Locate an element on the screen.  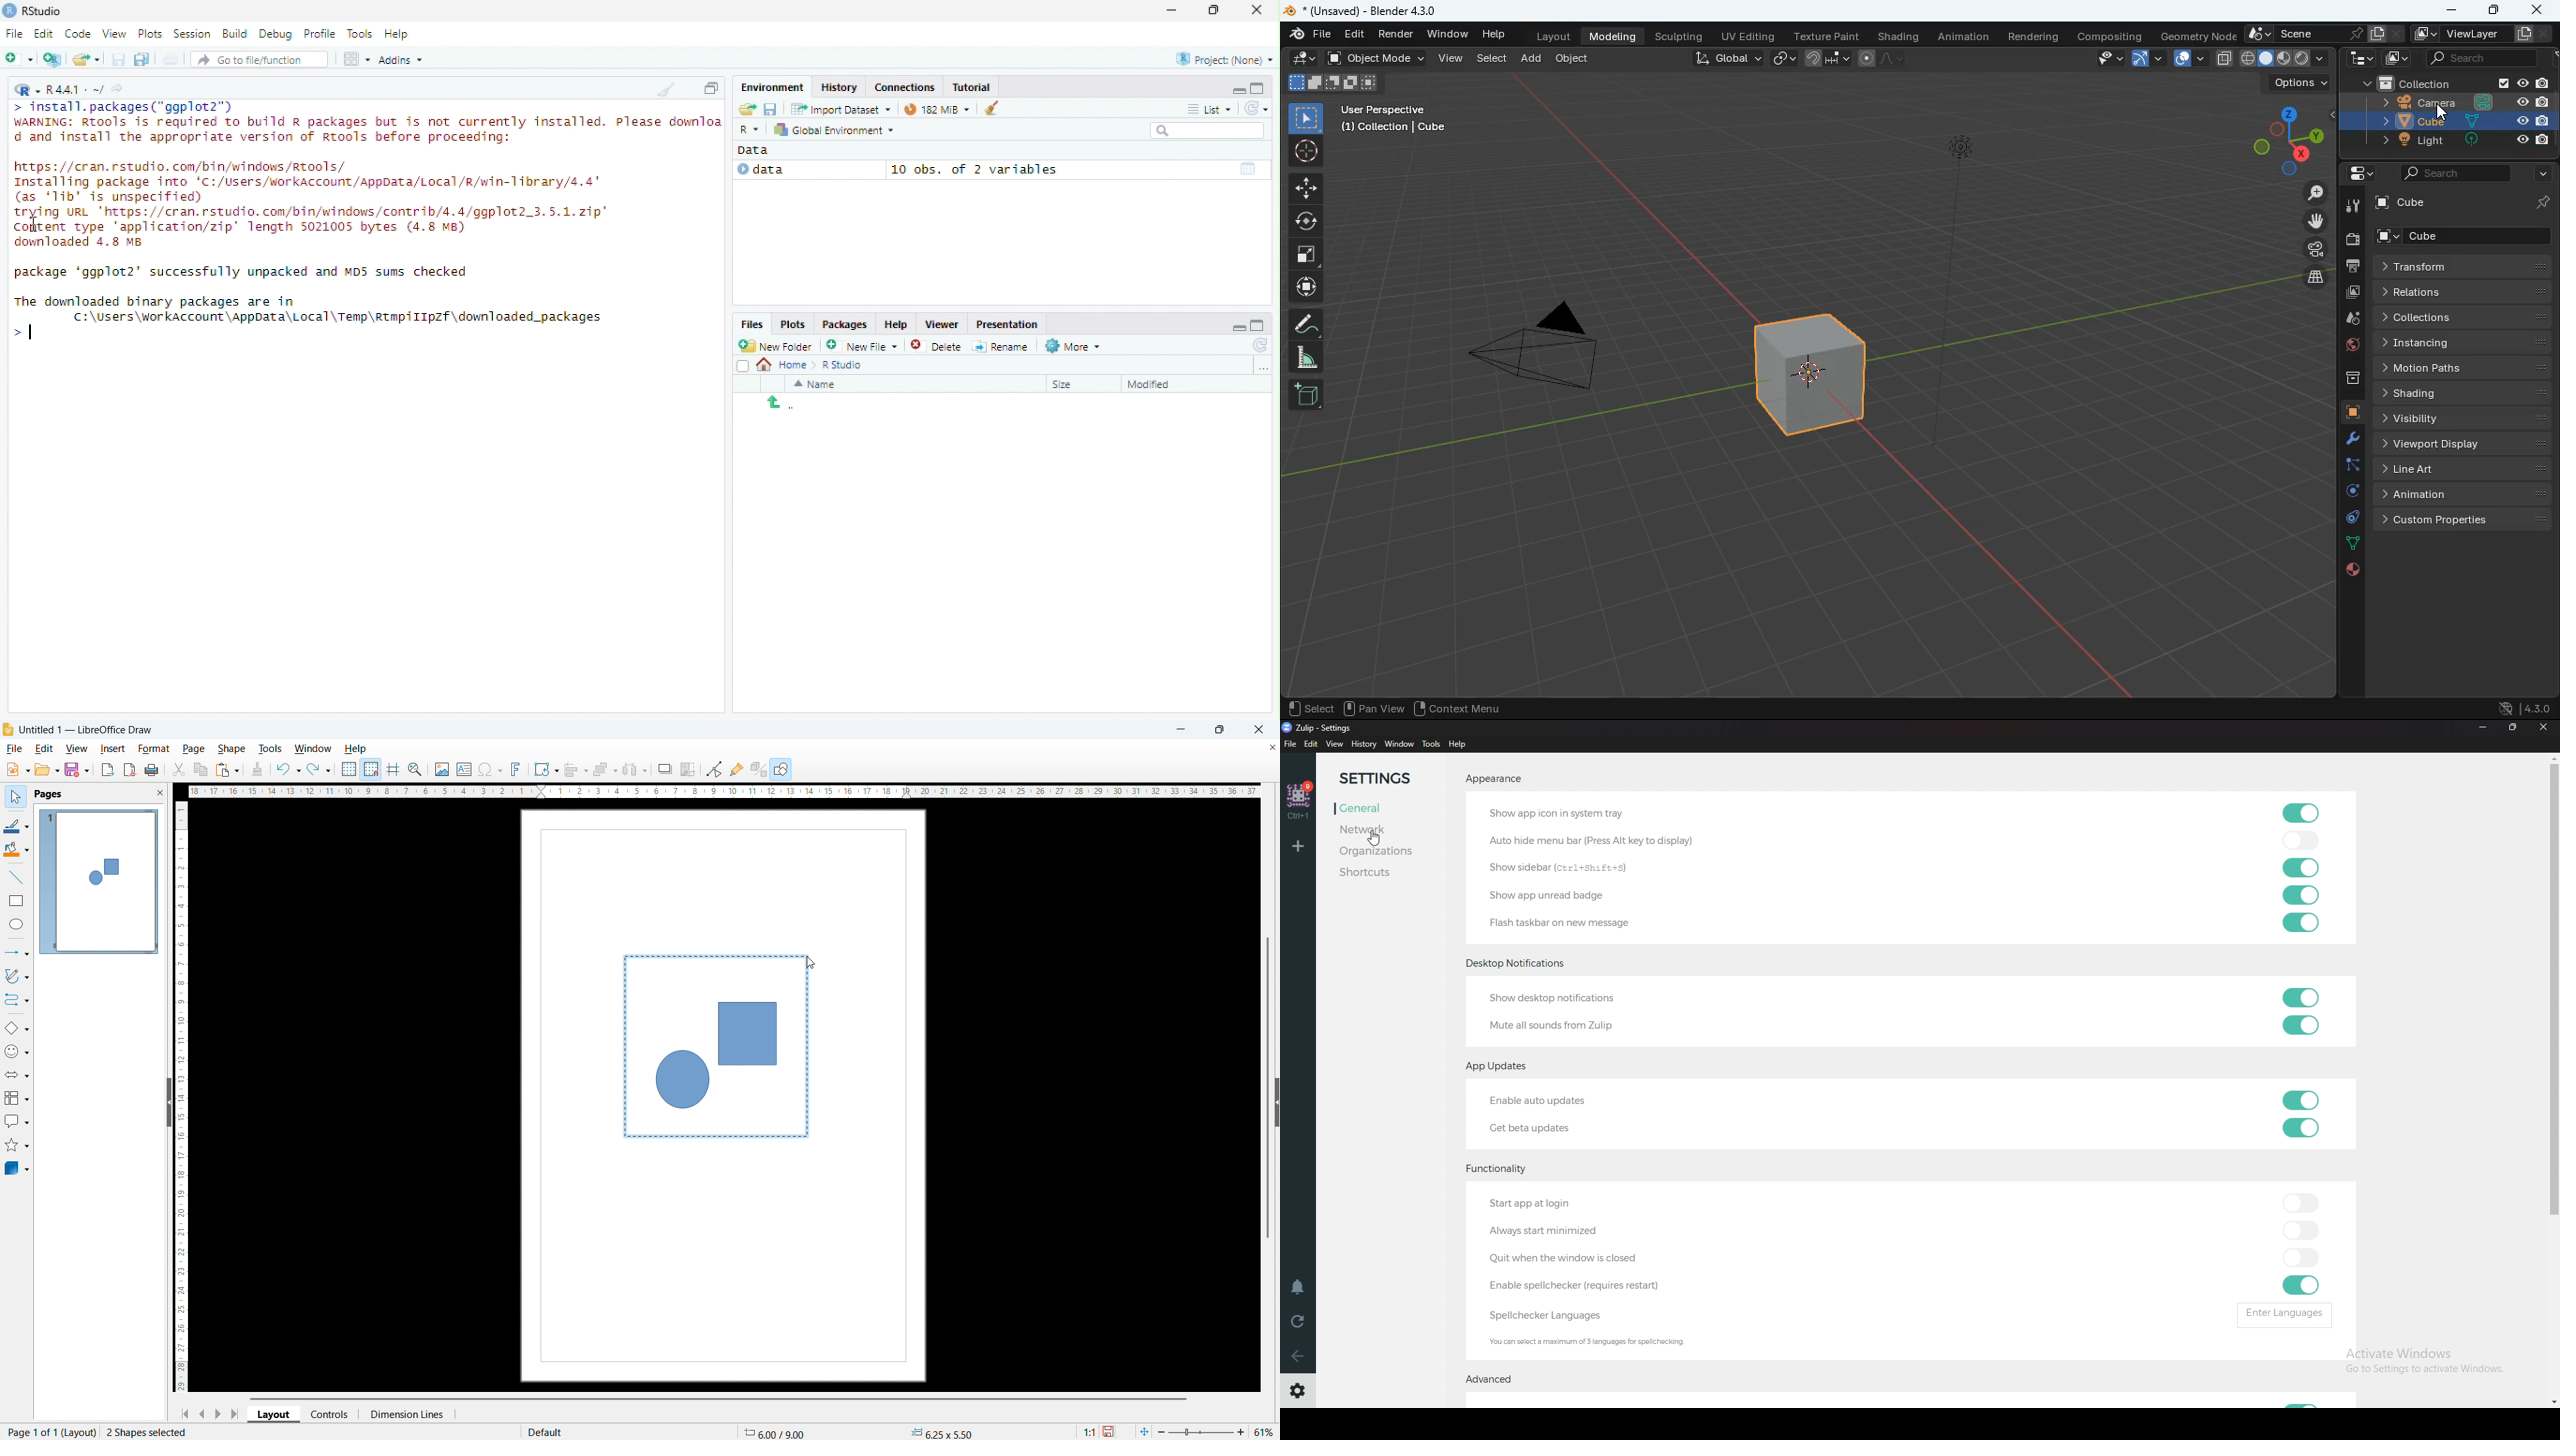
Session is located at coordinates (193, 33).